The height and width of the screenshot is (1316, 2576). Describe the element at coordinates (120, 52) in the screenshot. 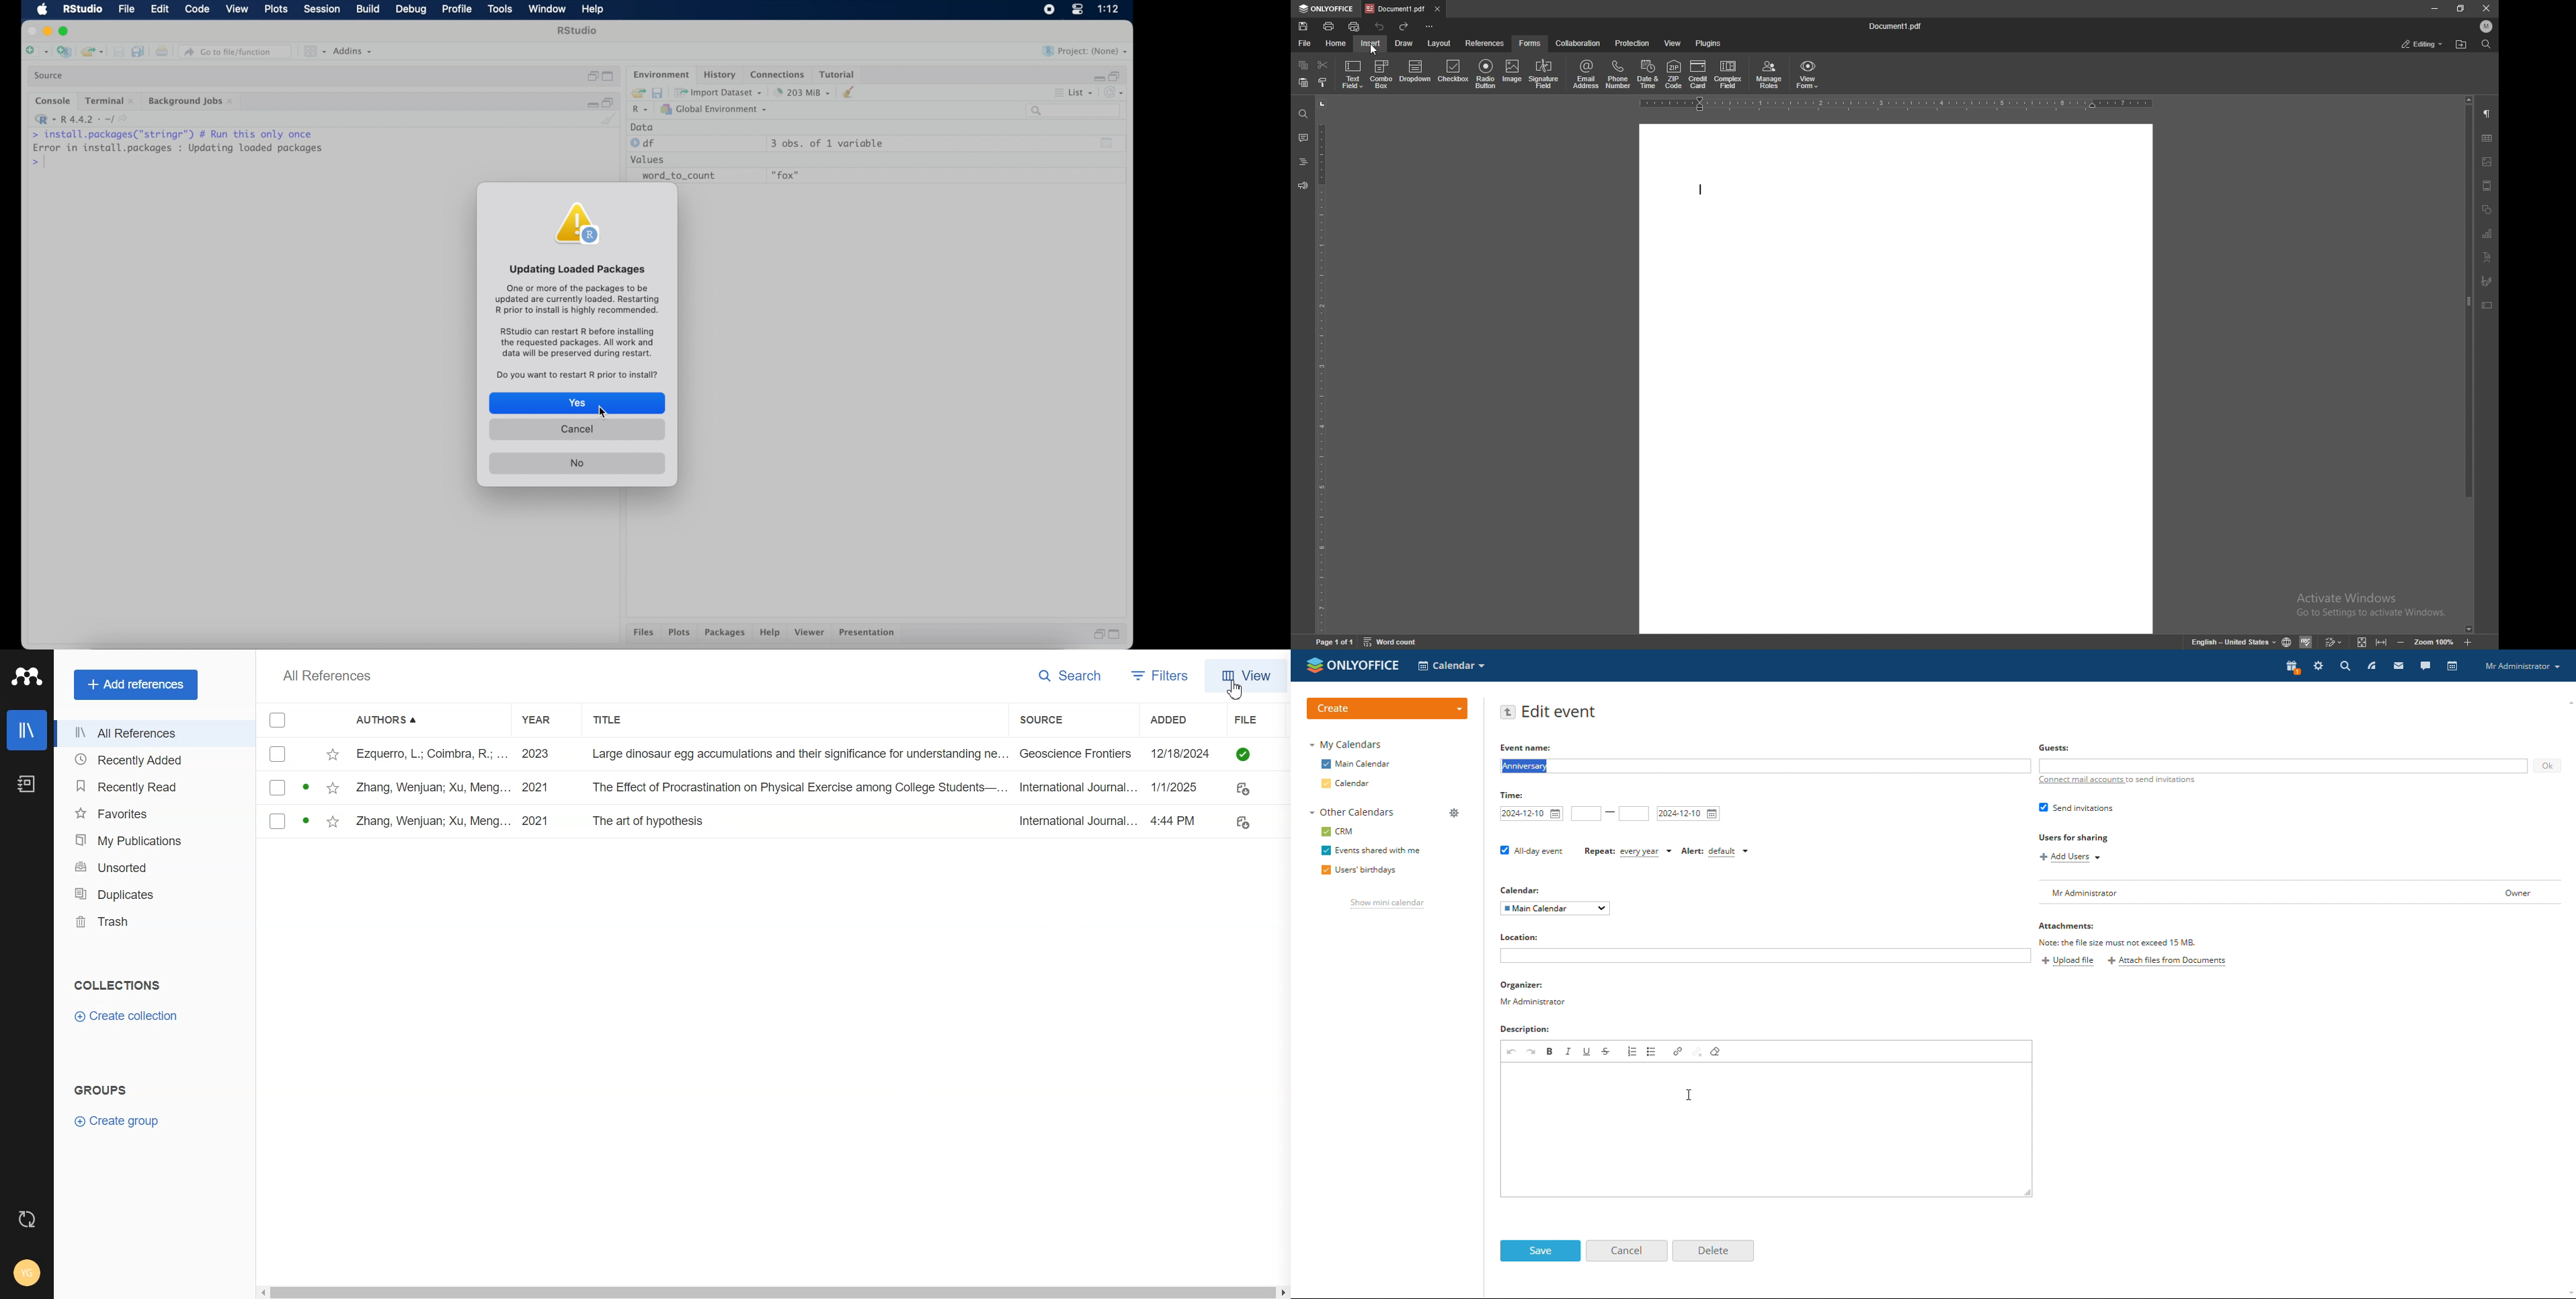

I see `save` at that location.